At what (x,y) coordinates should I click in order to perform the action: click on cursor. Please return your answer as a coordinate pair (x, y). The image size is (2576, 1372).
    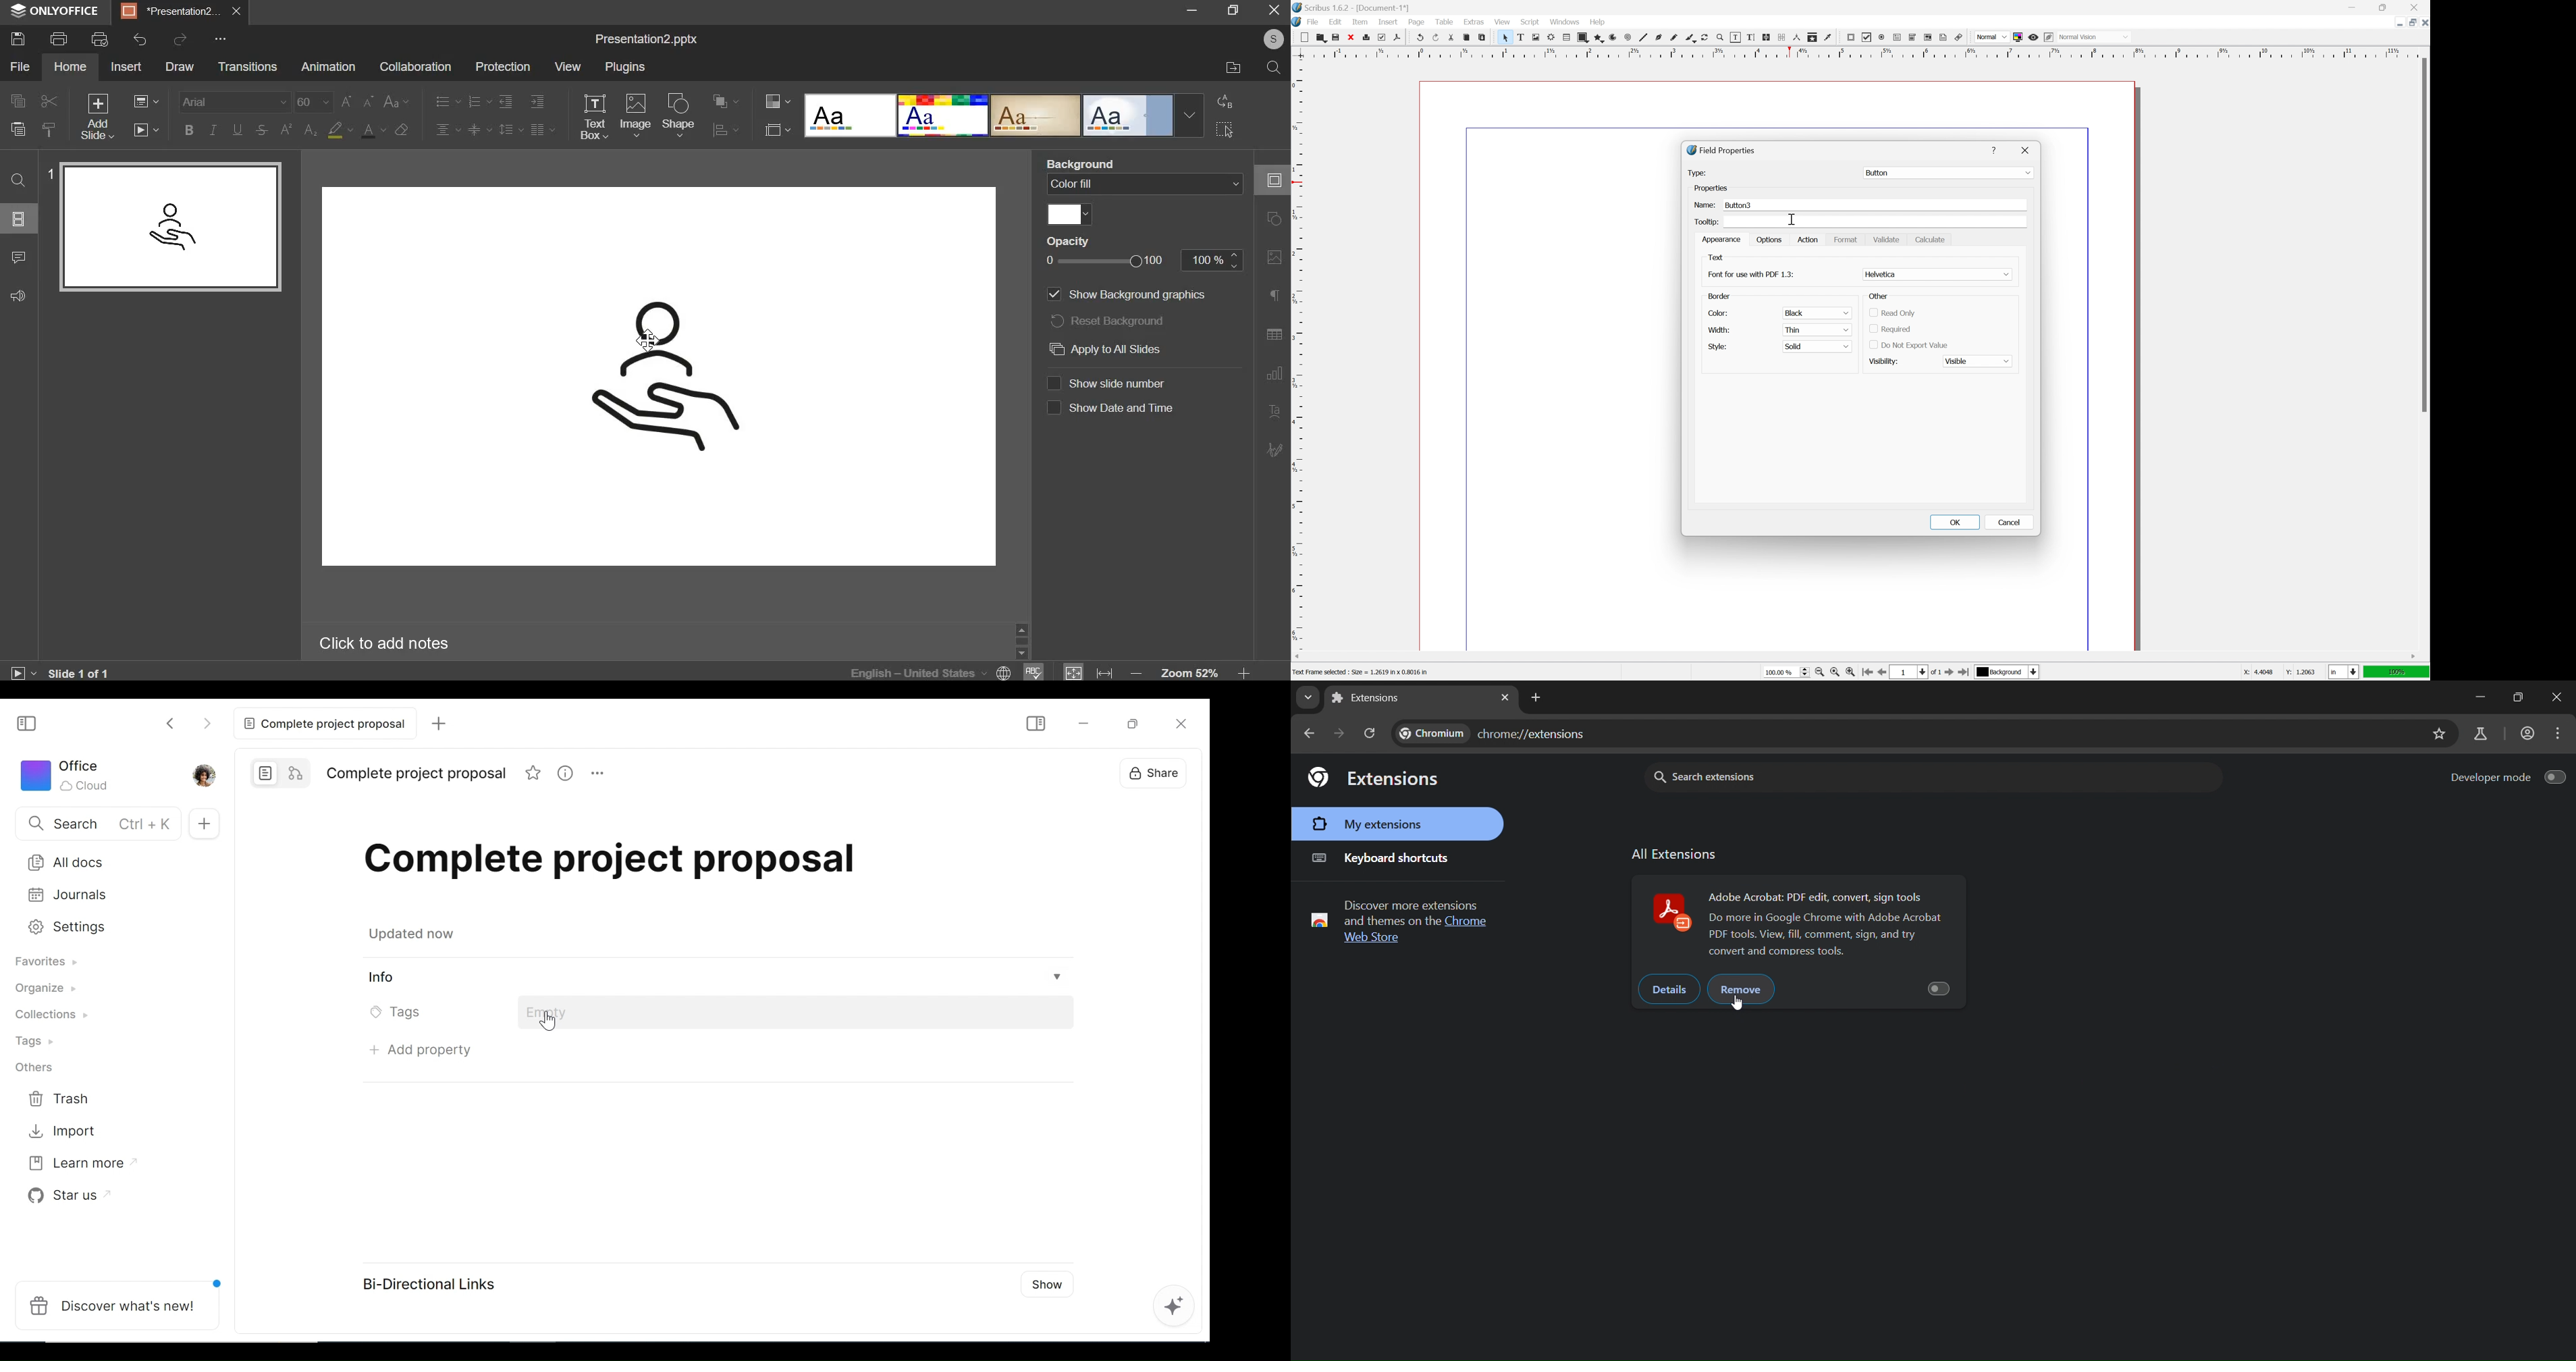
    Looking at the image, I should click on (1793, 219).